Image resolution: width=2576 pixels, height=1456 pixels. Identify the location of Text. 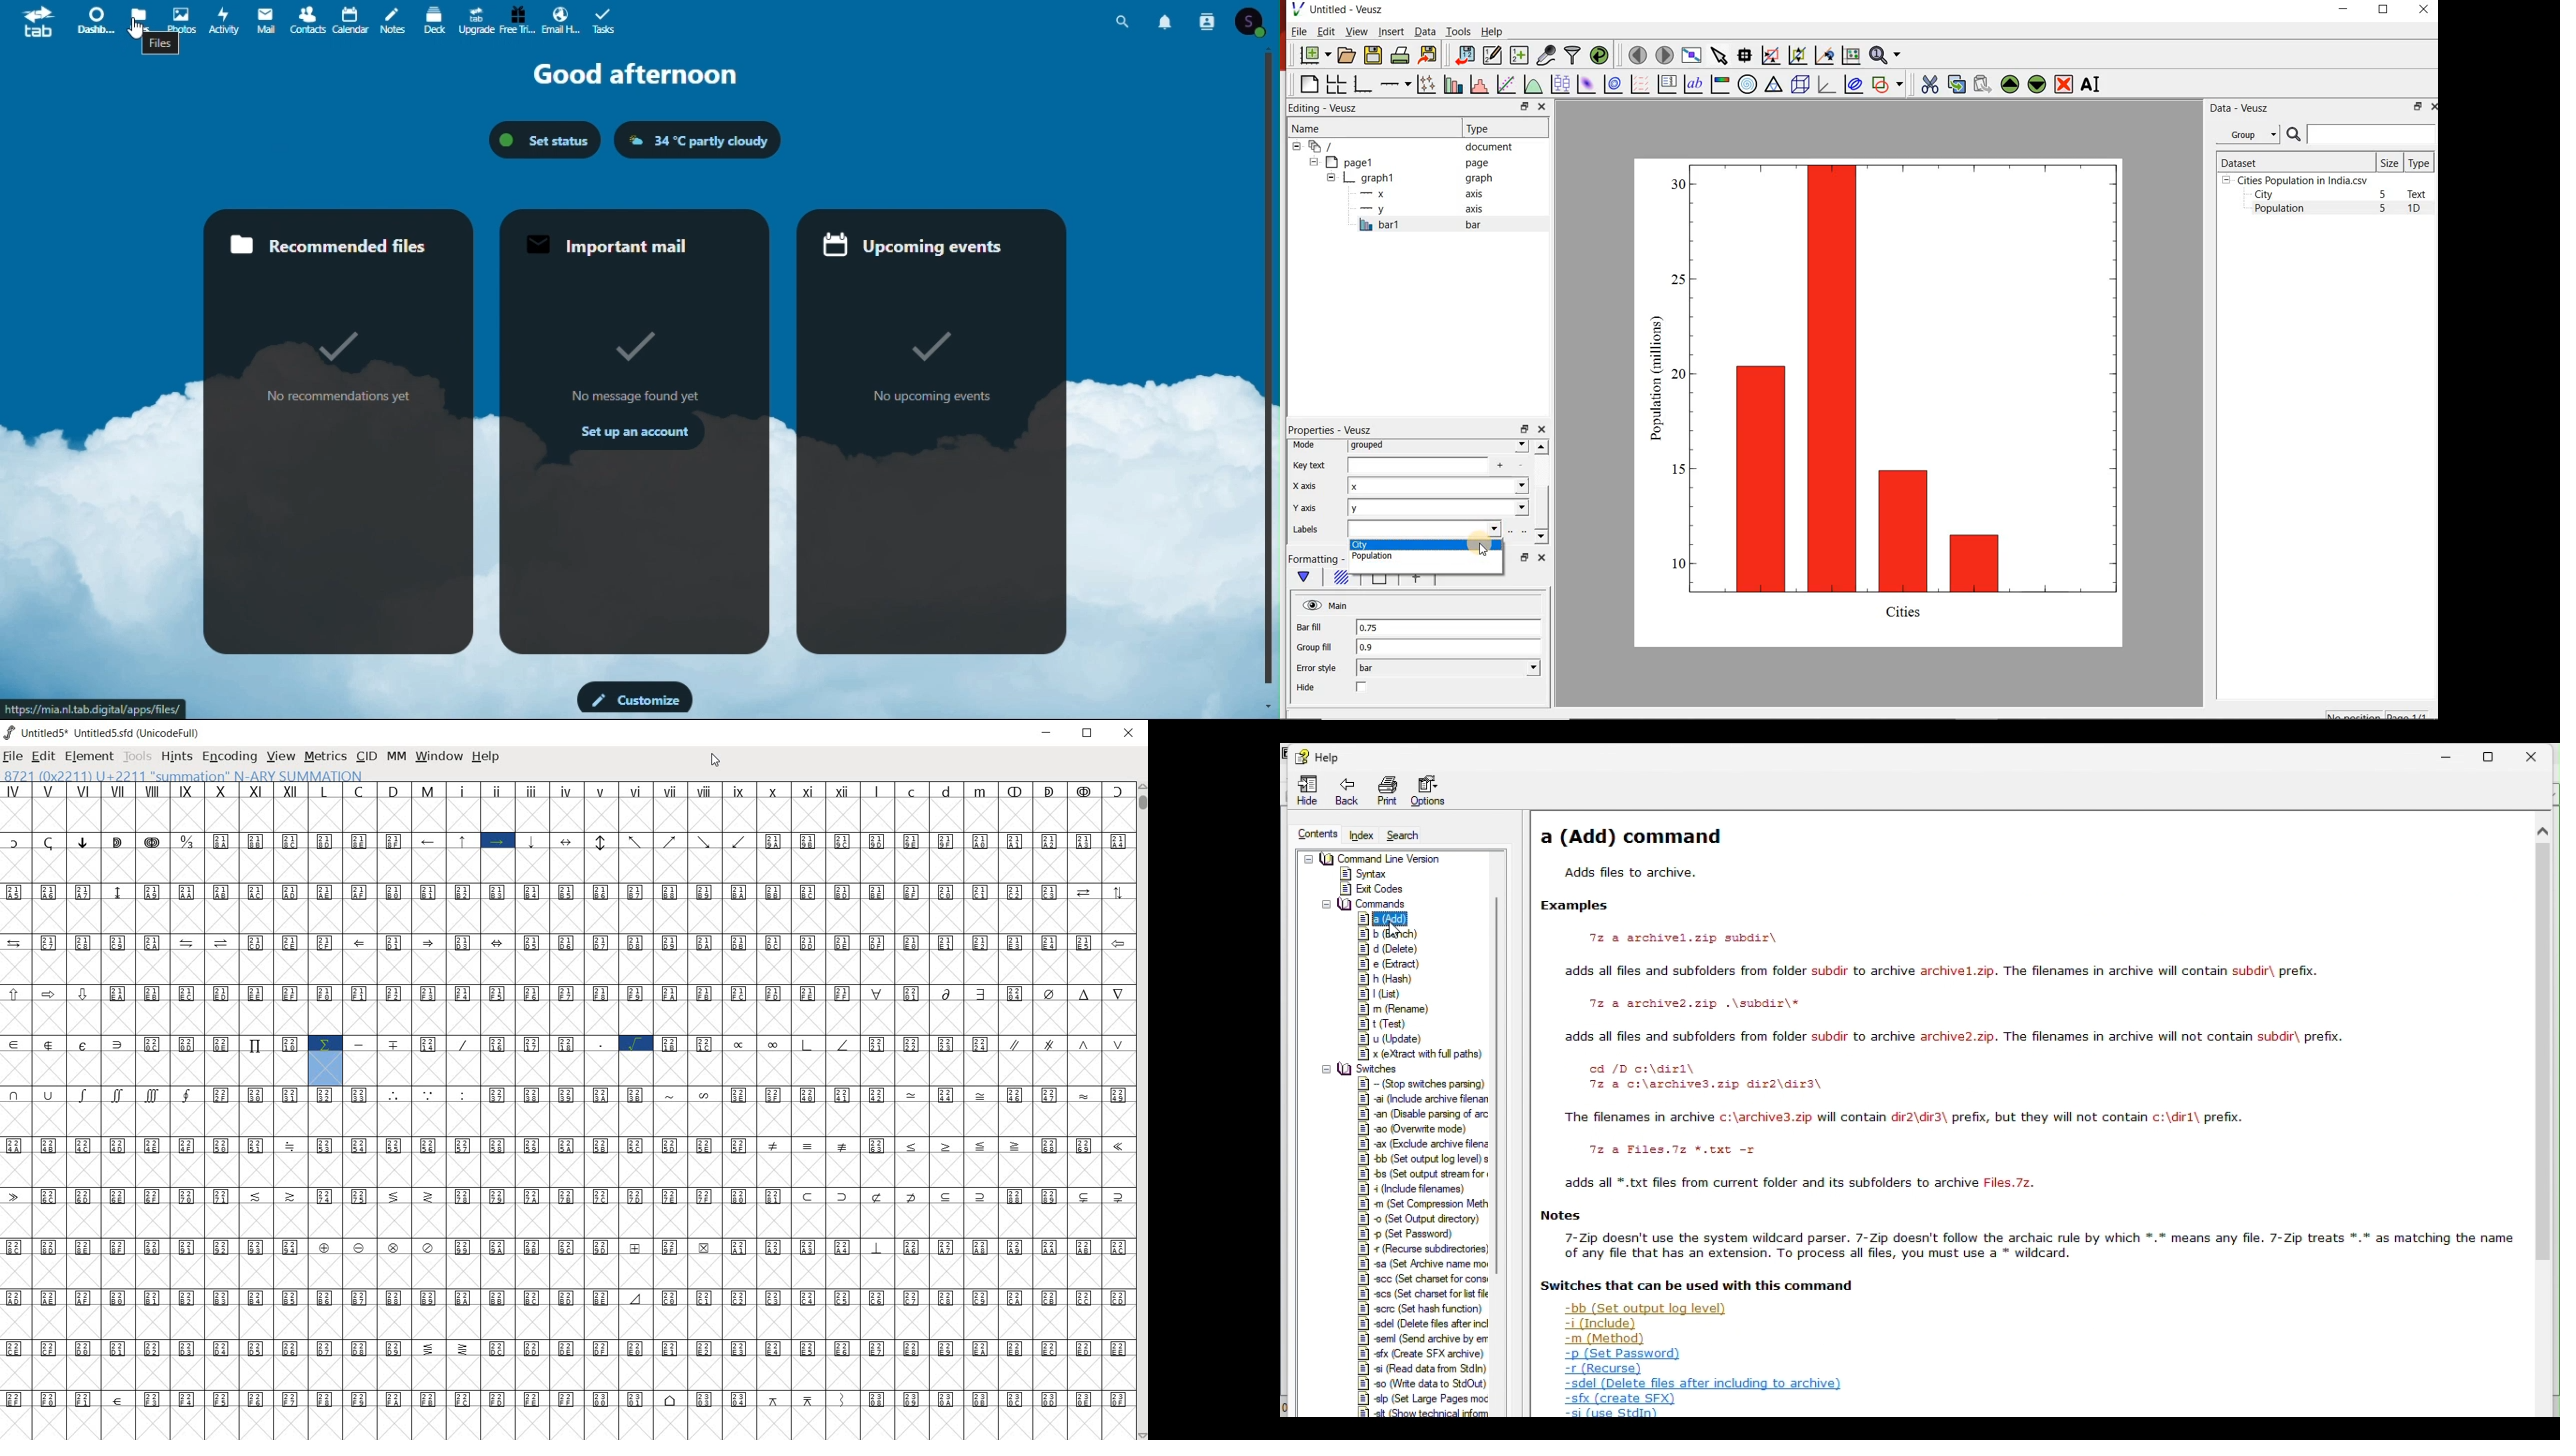
(2420, 194).